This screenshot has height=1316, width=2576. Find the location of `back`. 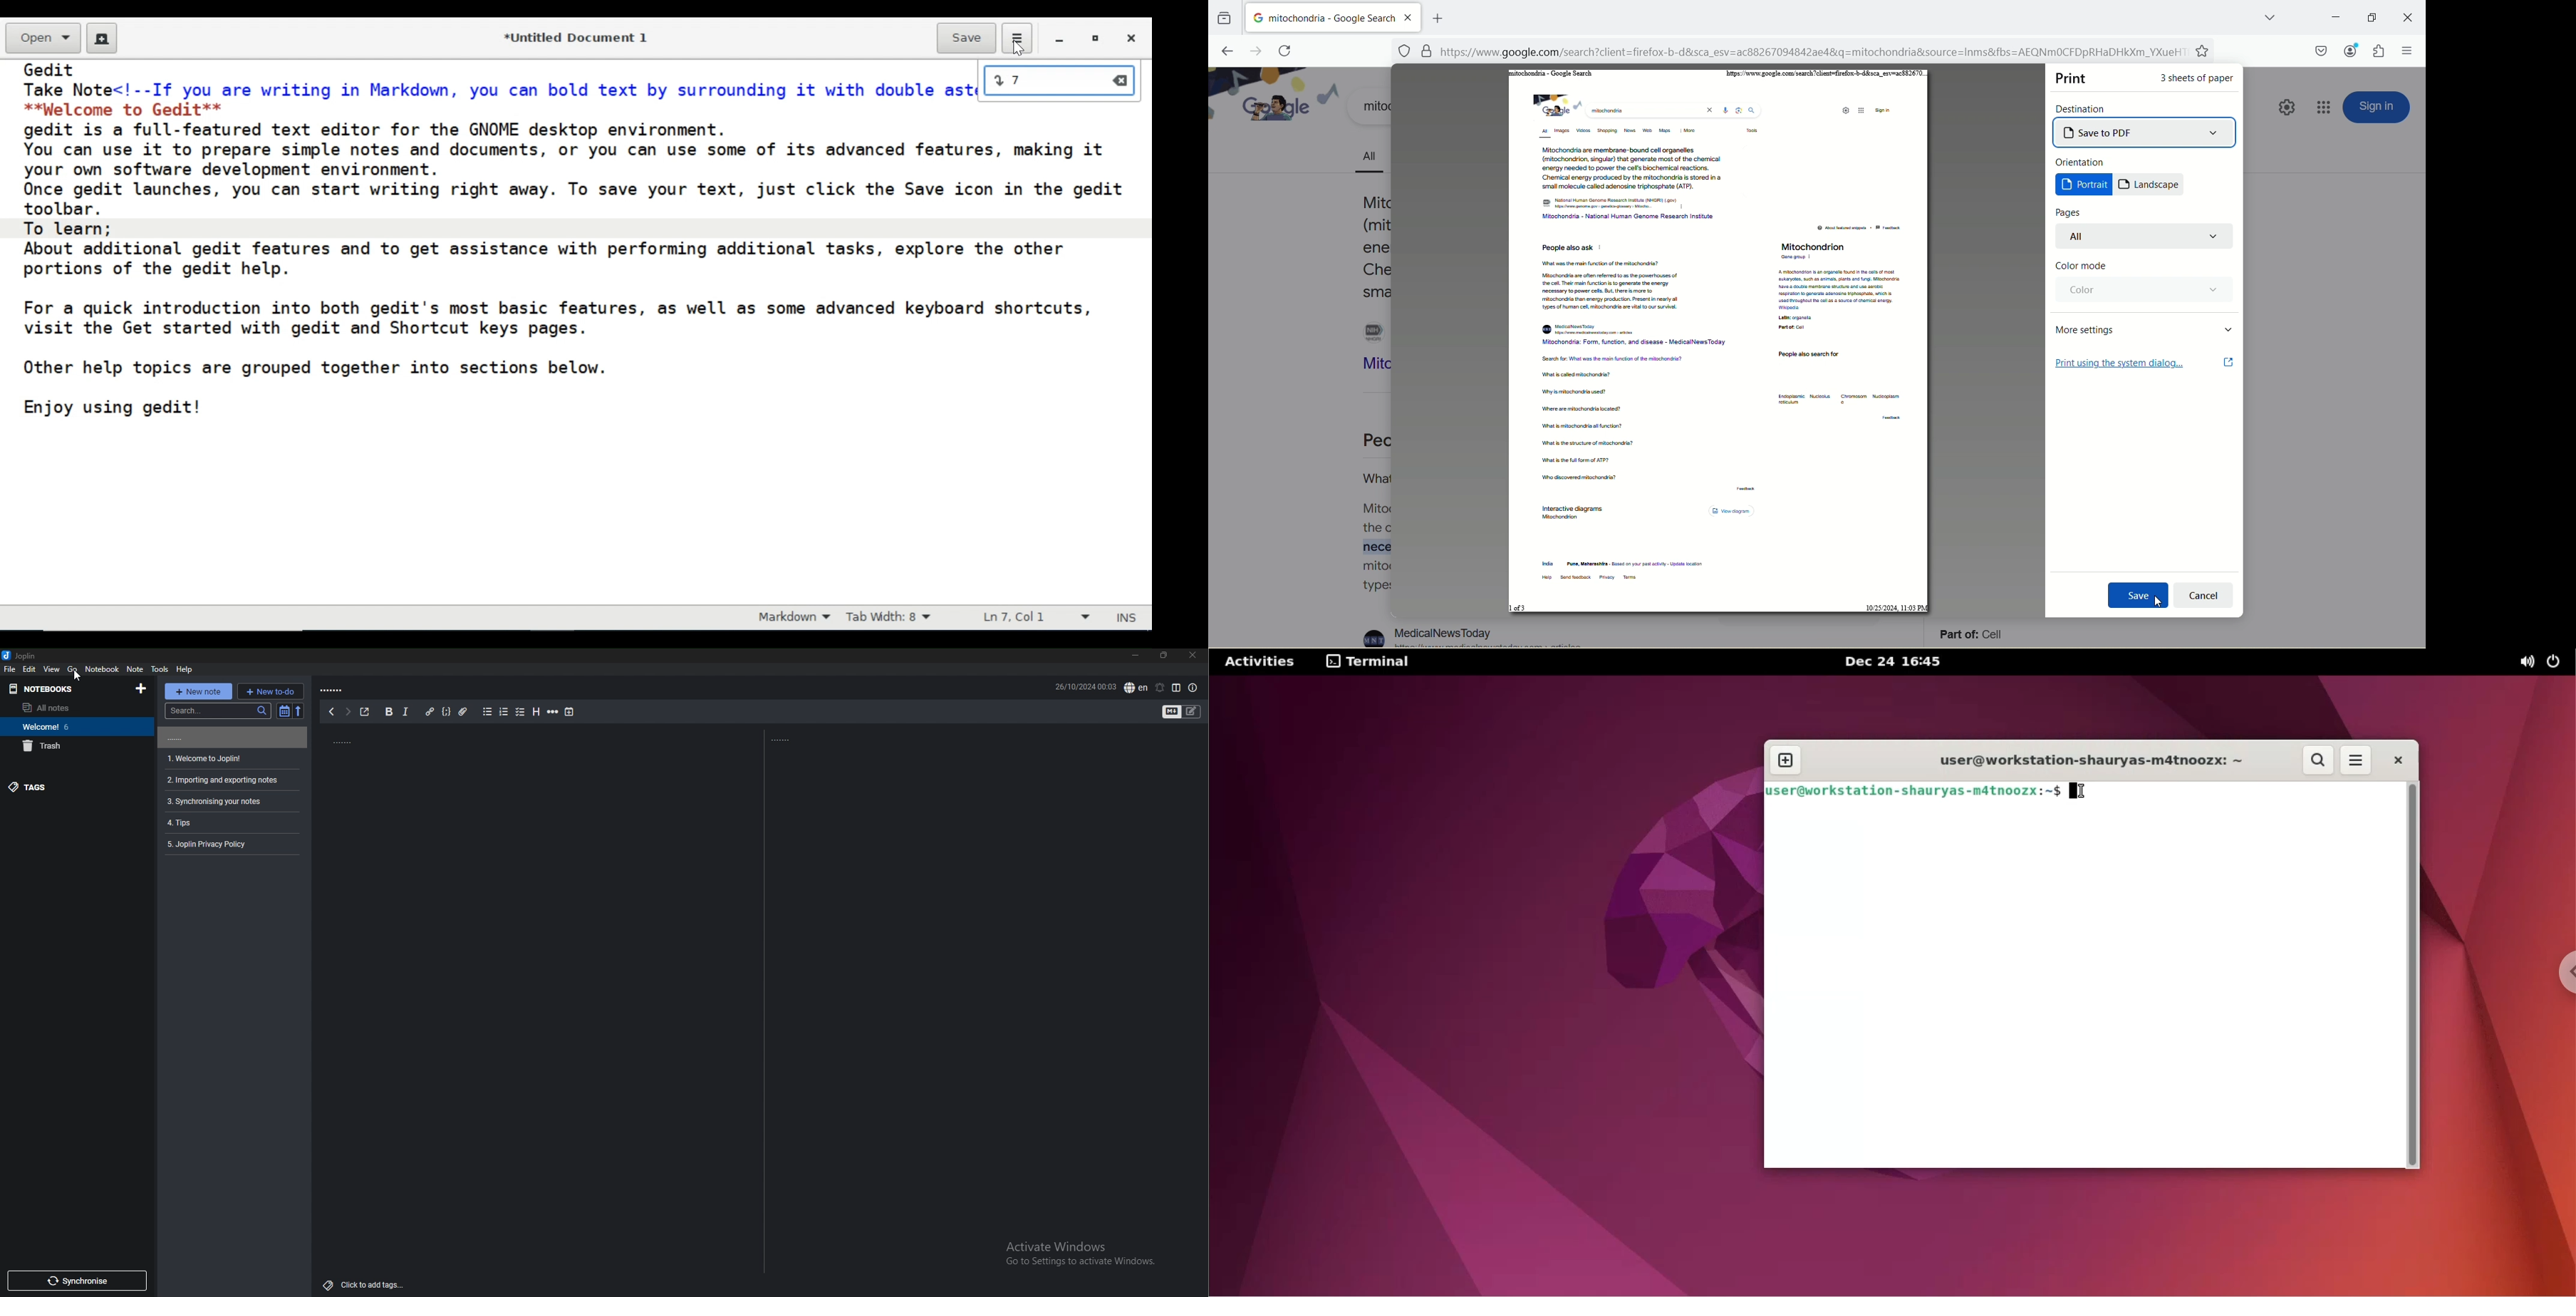

back is located at coordinates (330, 712).